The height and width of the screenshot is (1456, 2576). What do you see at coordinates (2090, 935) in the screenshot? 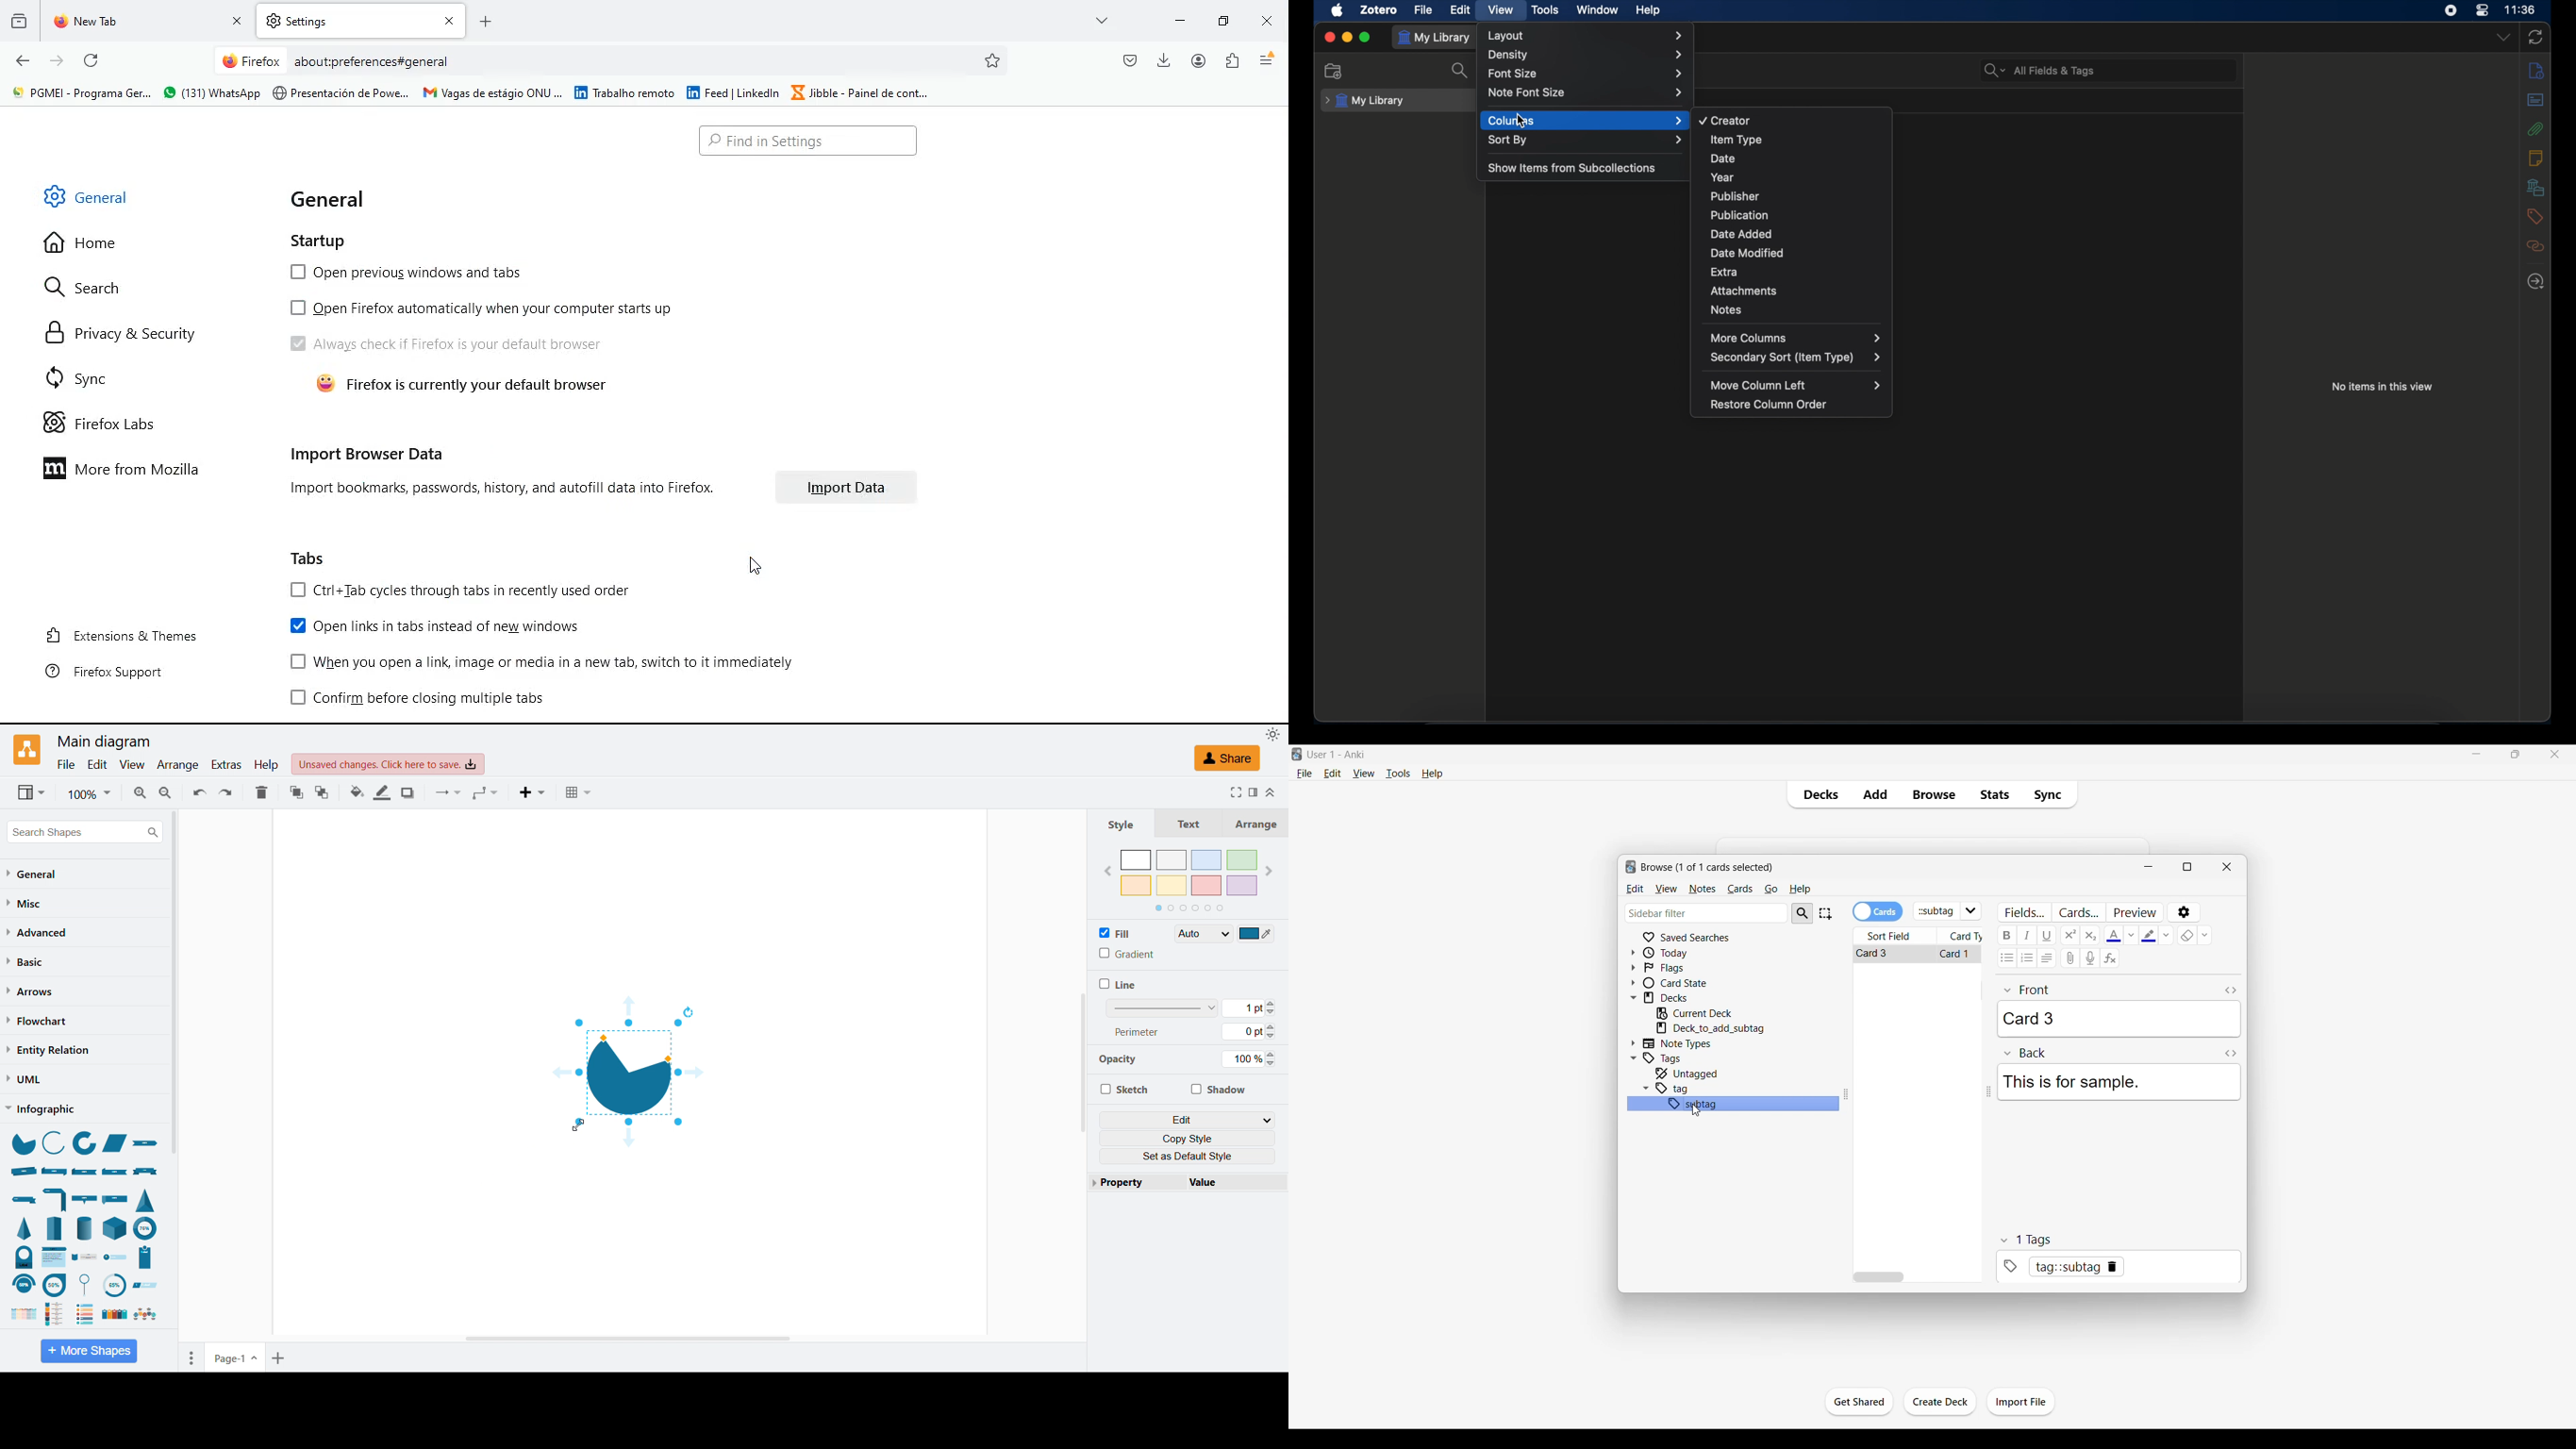
I see `Subscript` at bounding box center [2090, 935].